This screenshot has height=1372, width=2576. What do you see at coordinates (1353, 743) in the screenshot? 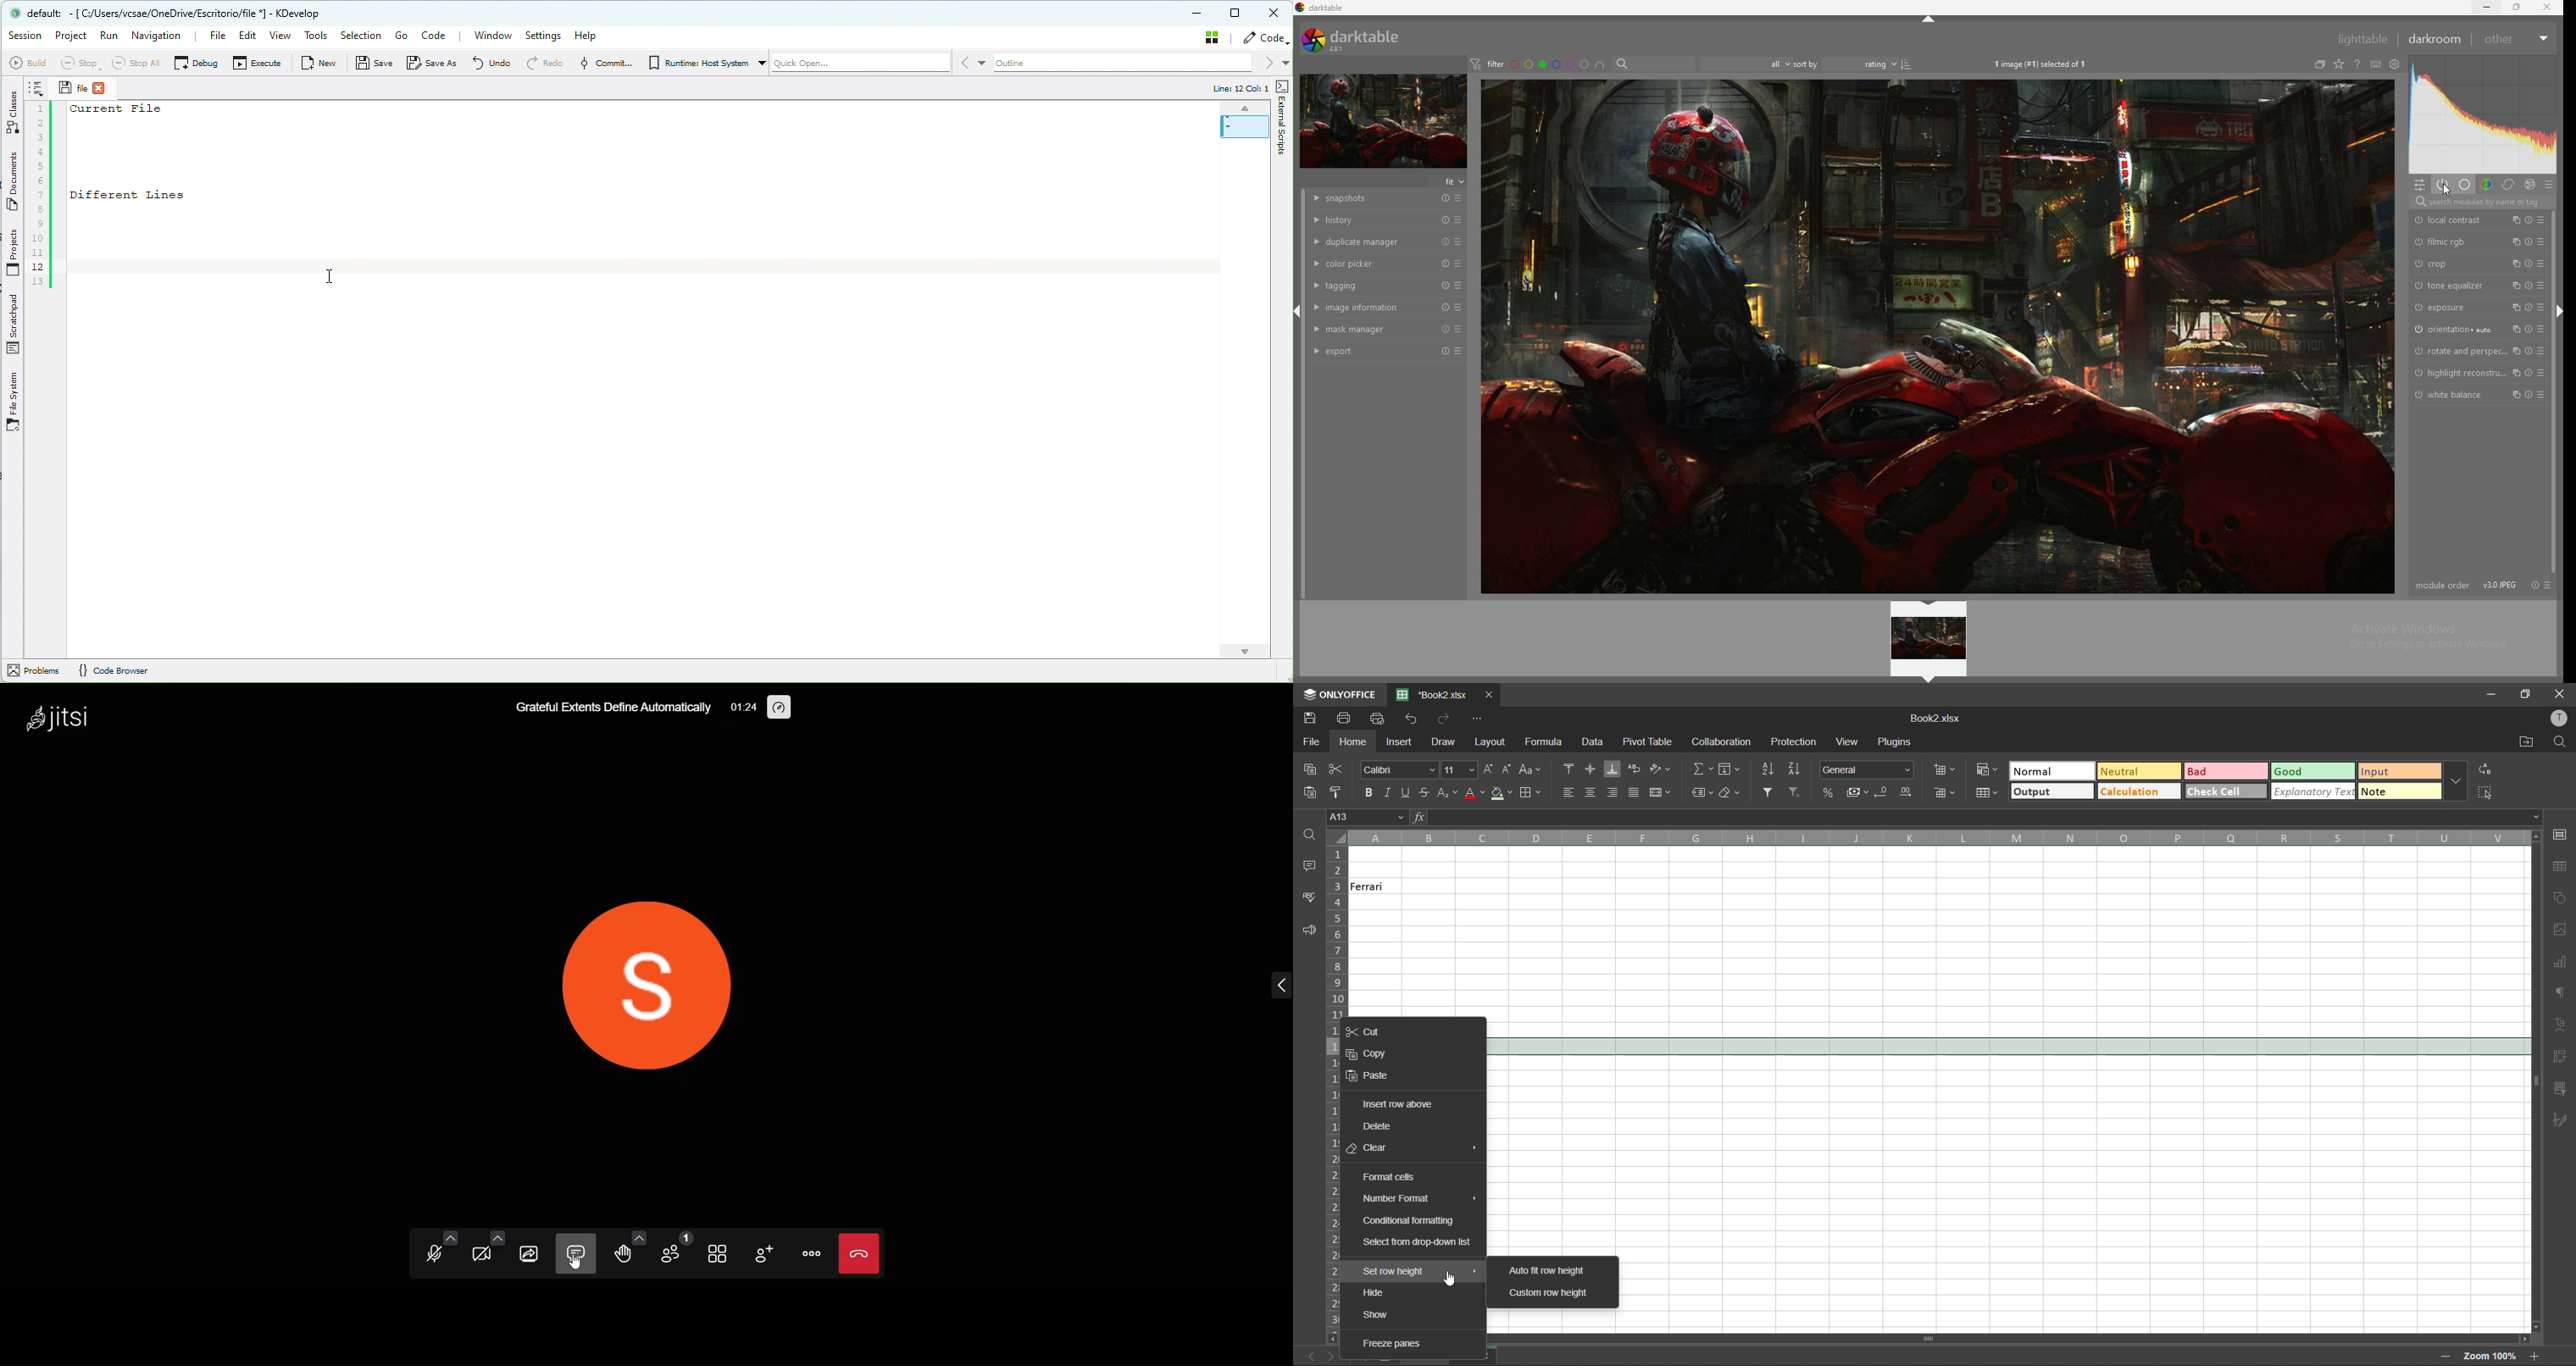
I see `home` at bounding box center [1353, 743].